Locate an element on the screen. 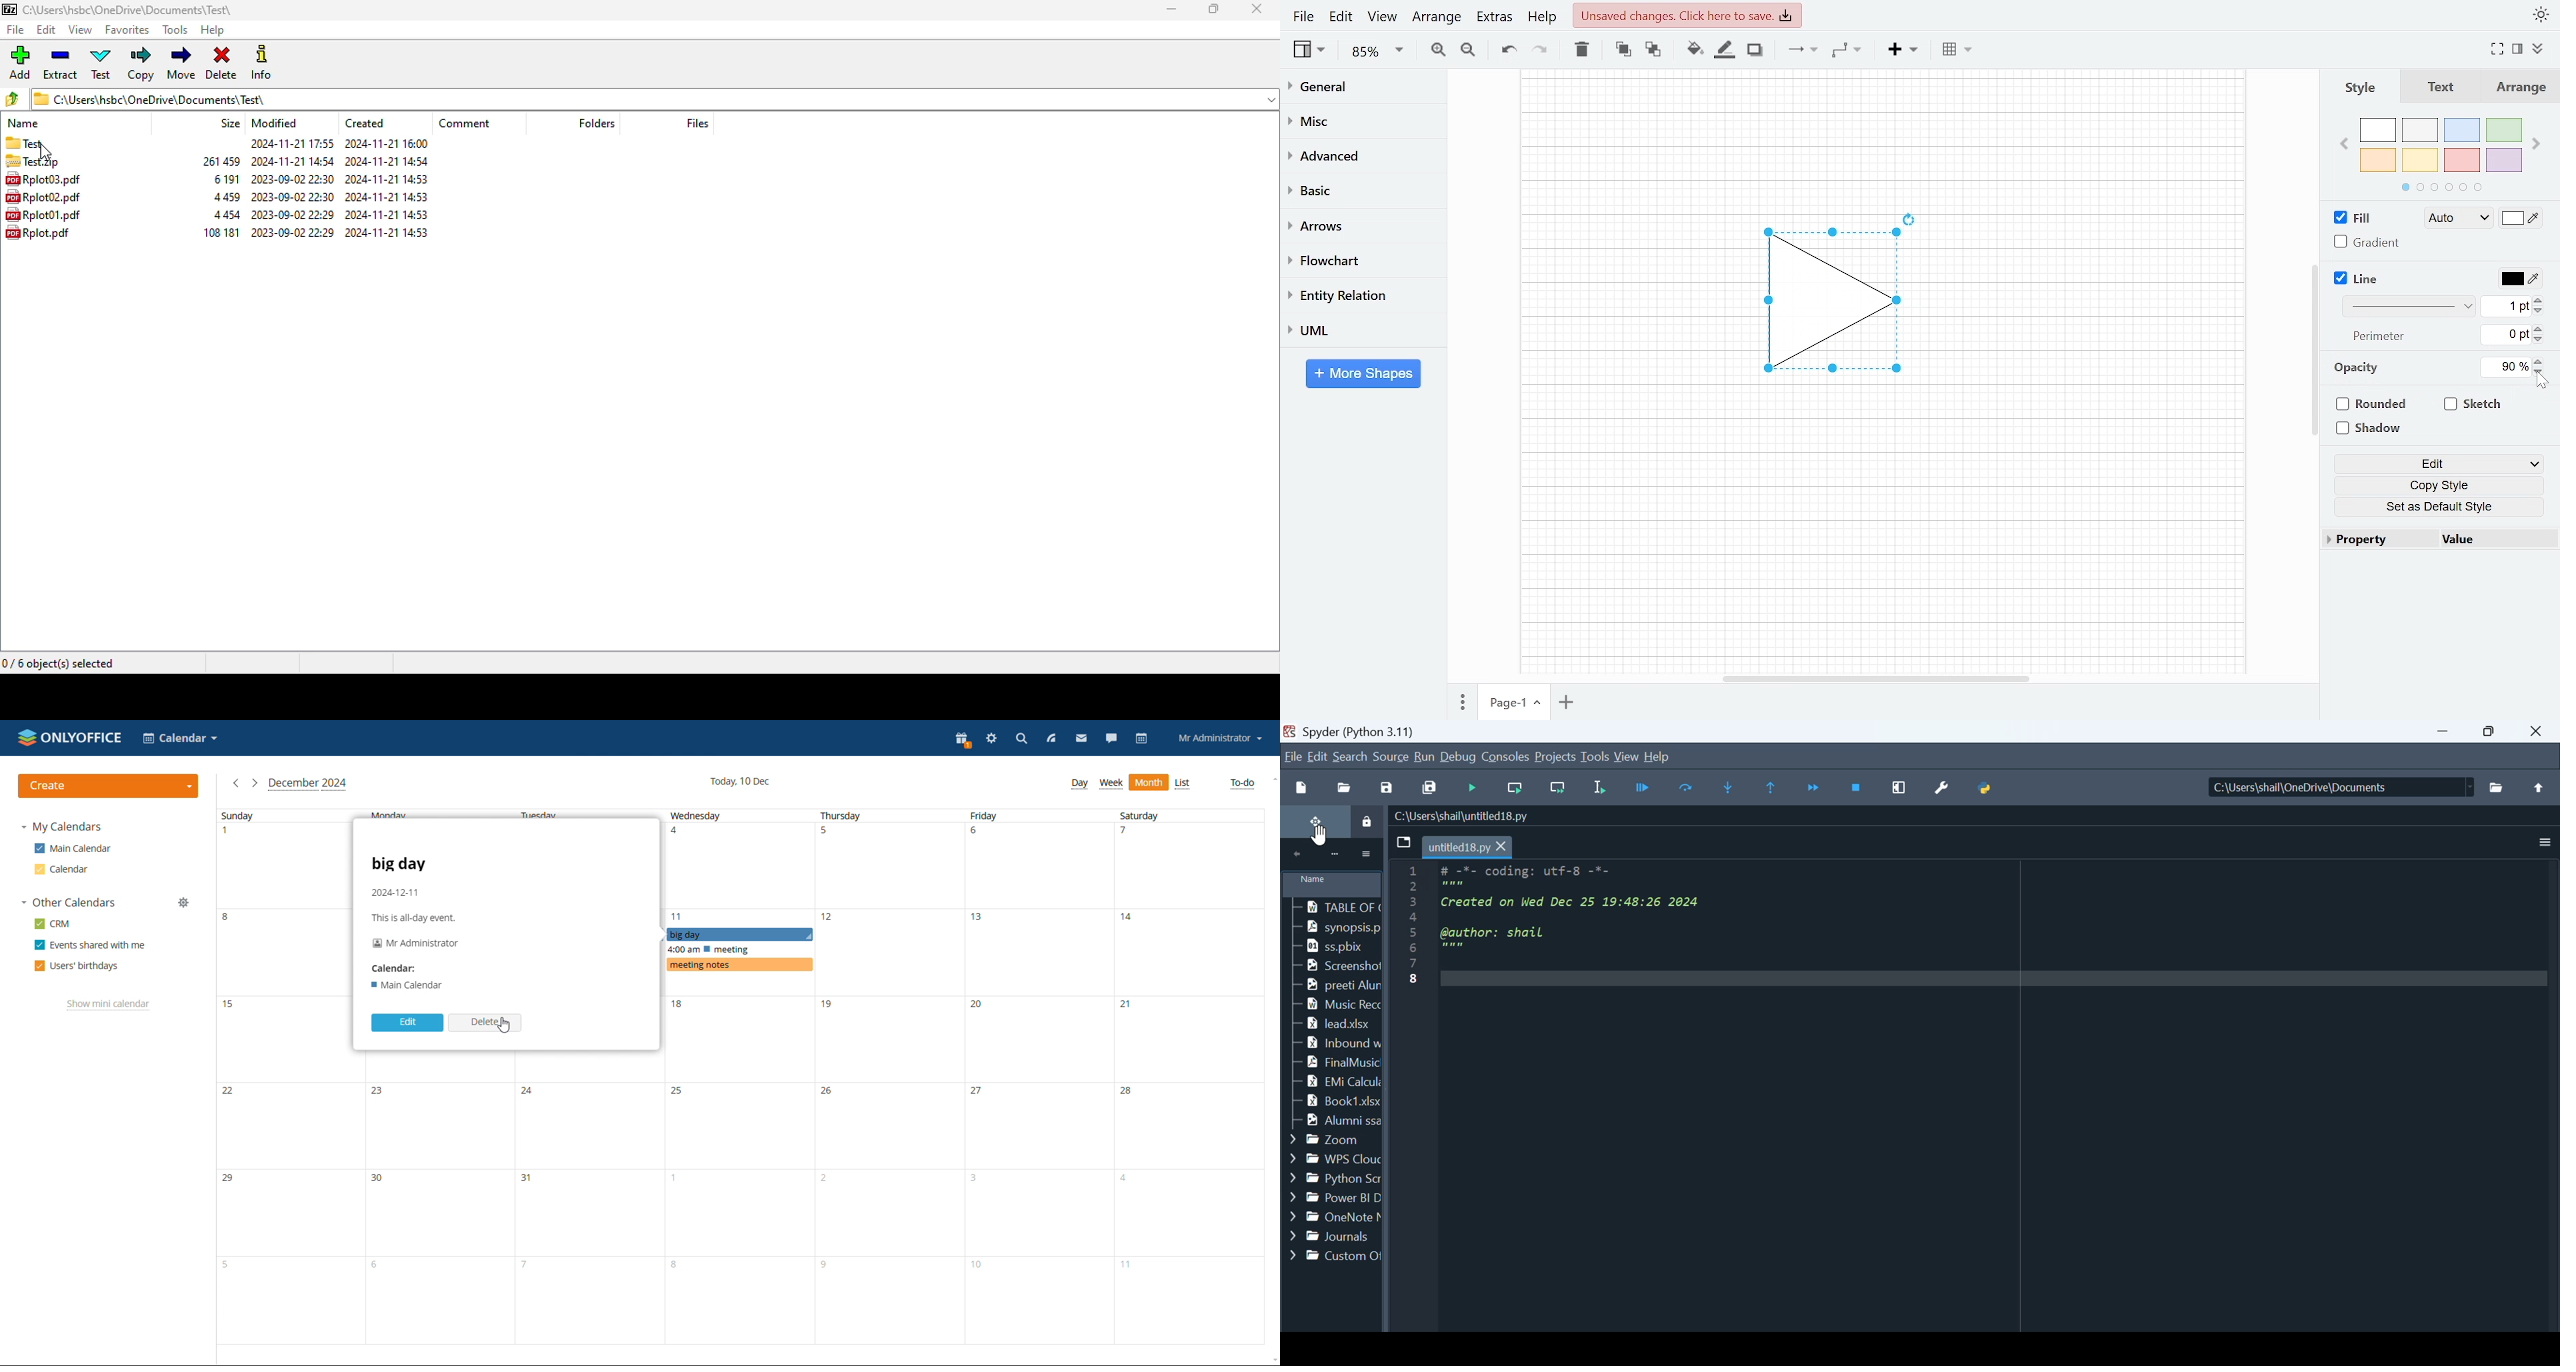 The width and height of the screenshot is (2576, 1372). Python path manager is located at coordinates (1987, 783).